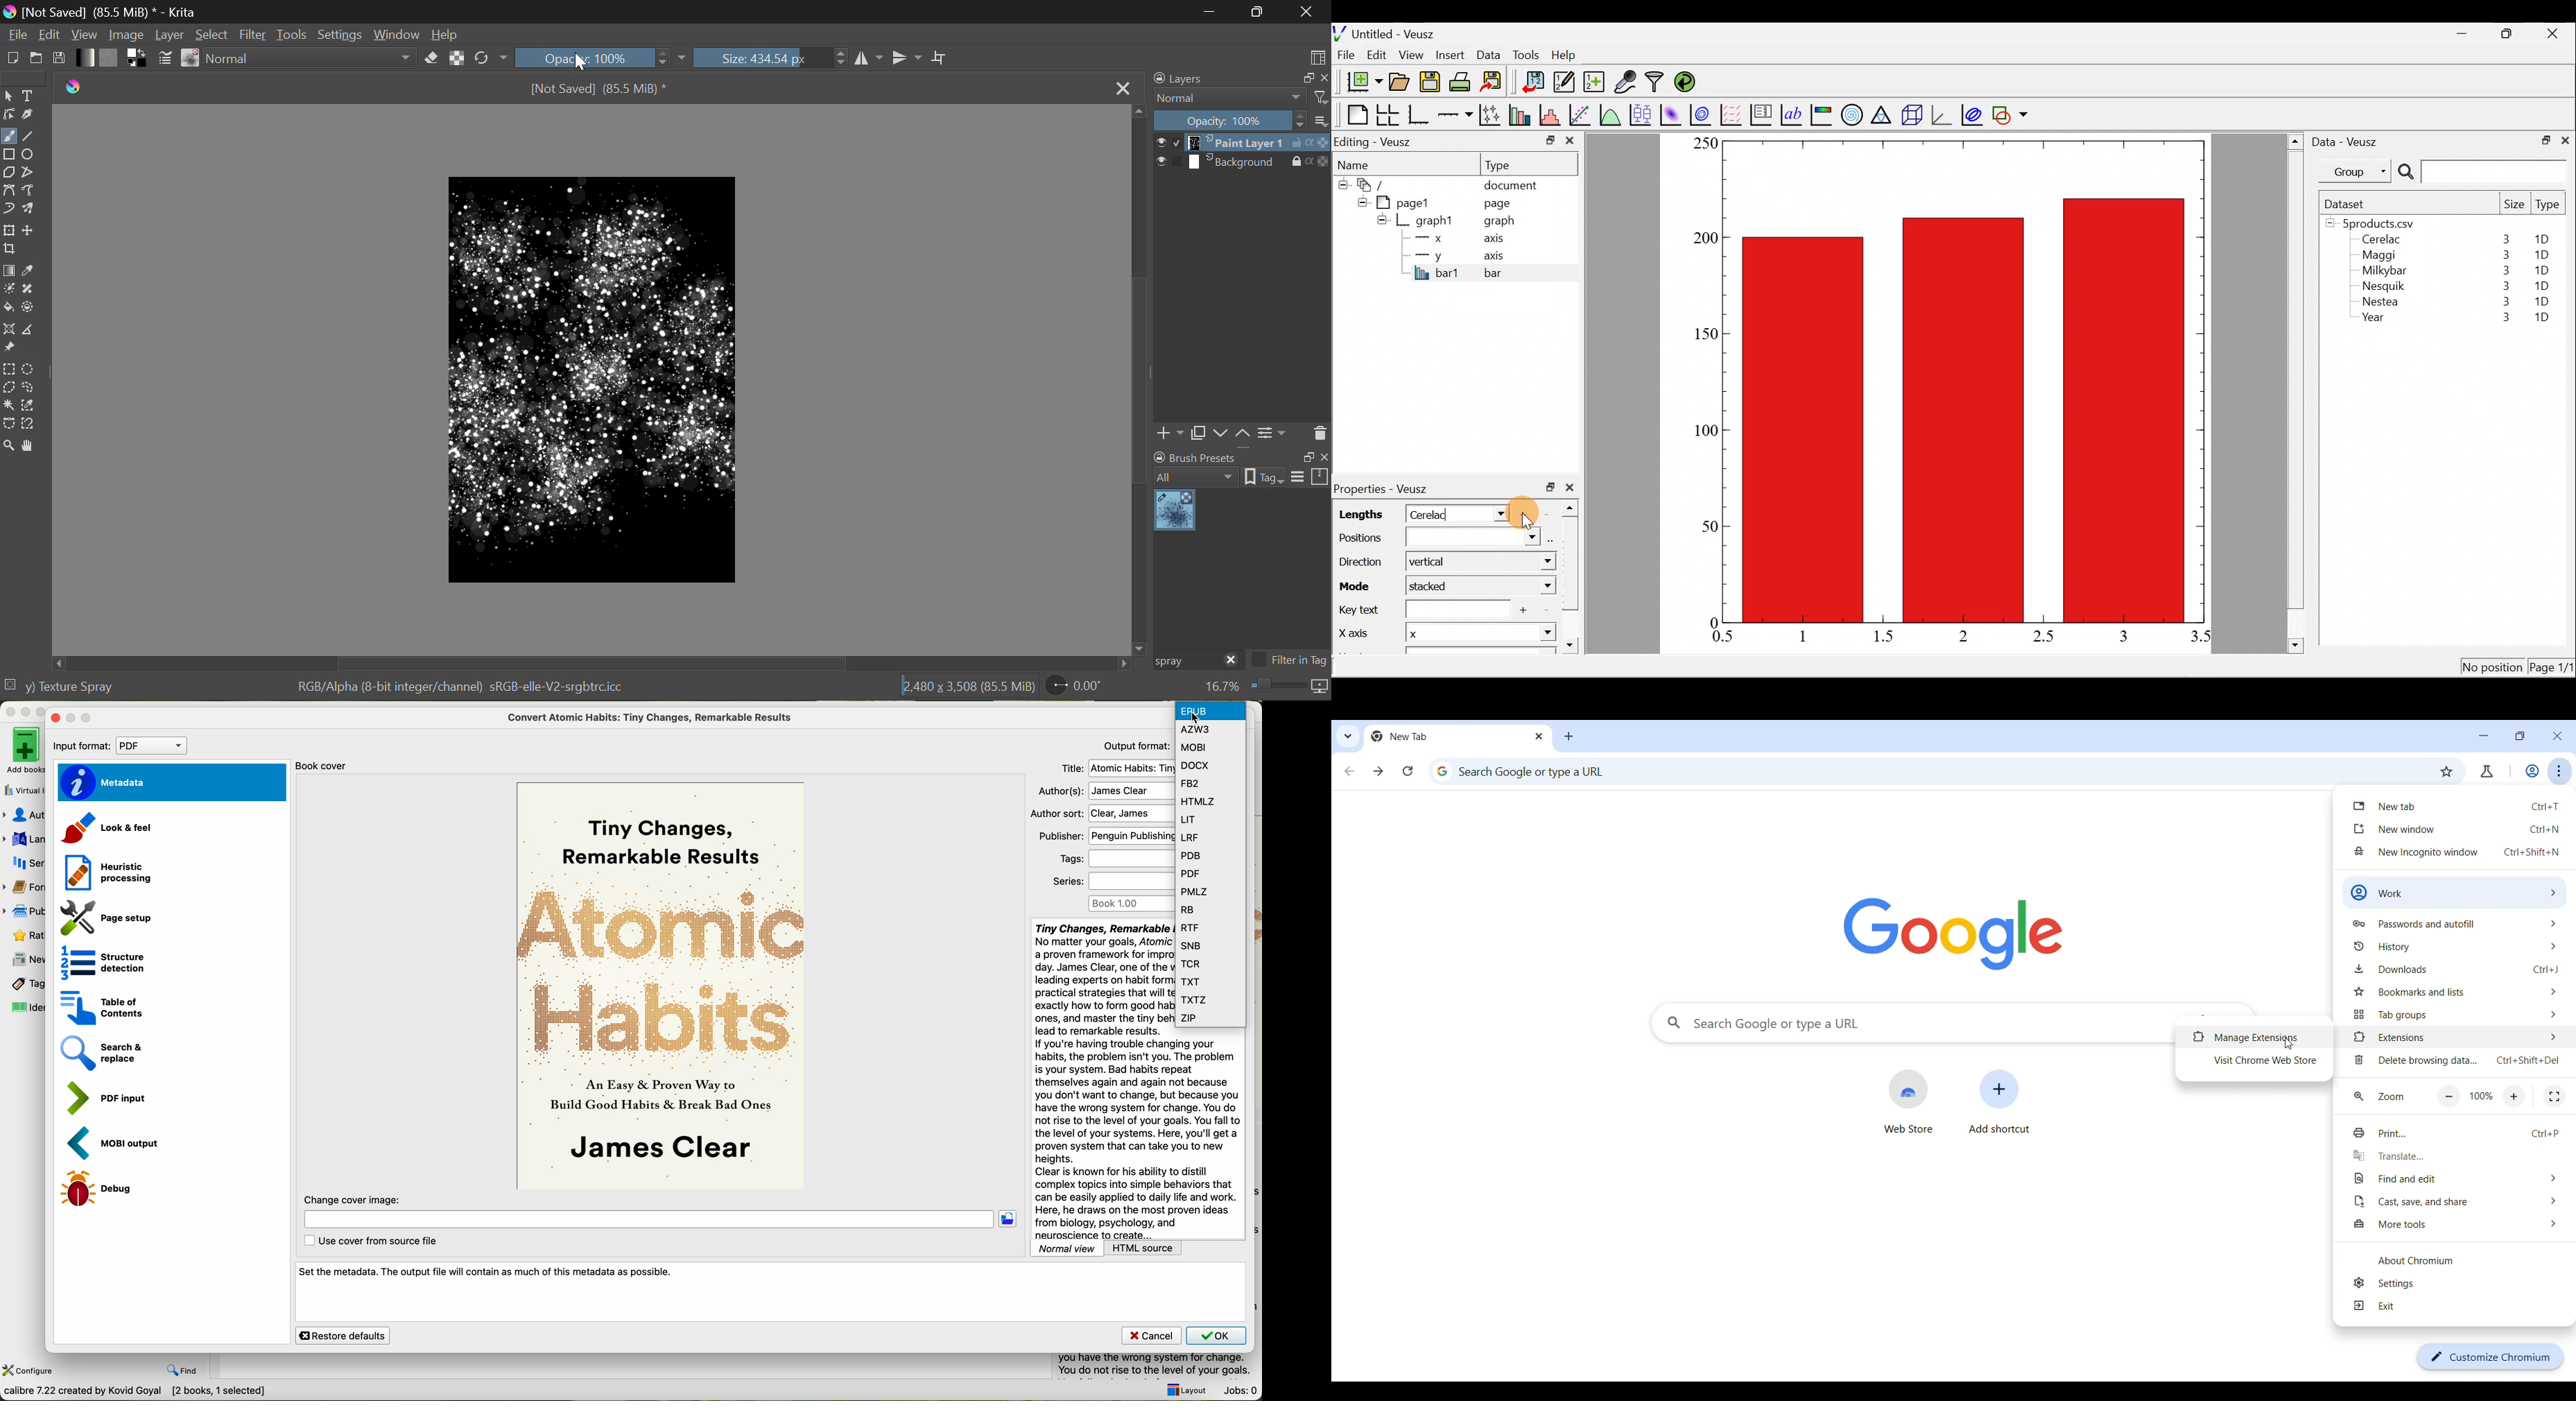 This screenshot has width=2576, height=1428. Describe the element at coordinates (2381, 272) in the screenshot. I see `Milkybar` at that location.